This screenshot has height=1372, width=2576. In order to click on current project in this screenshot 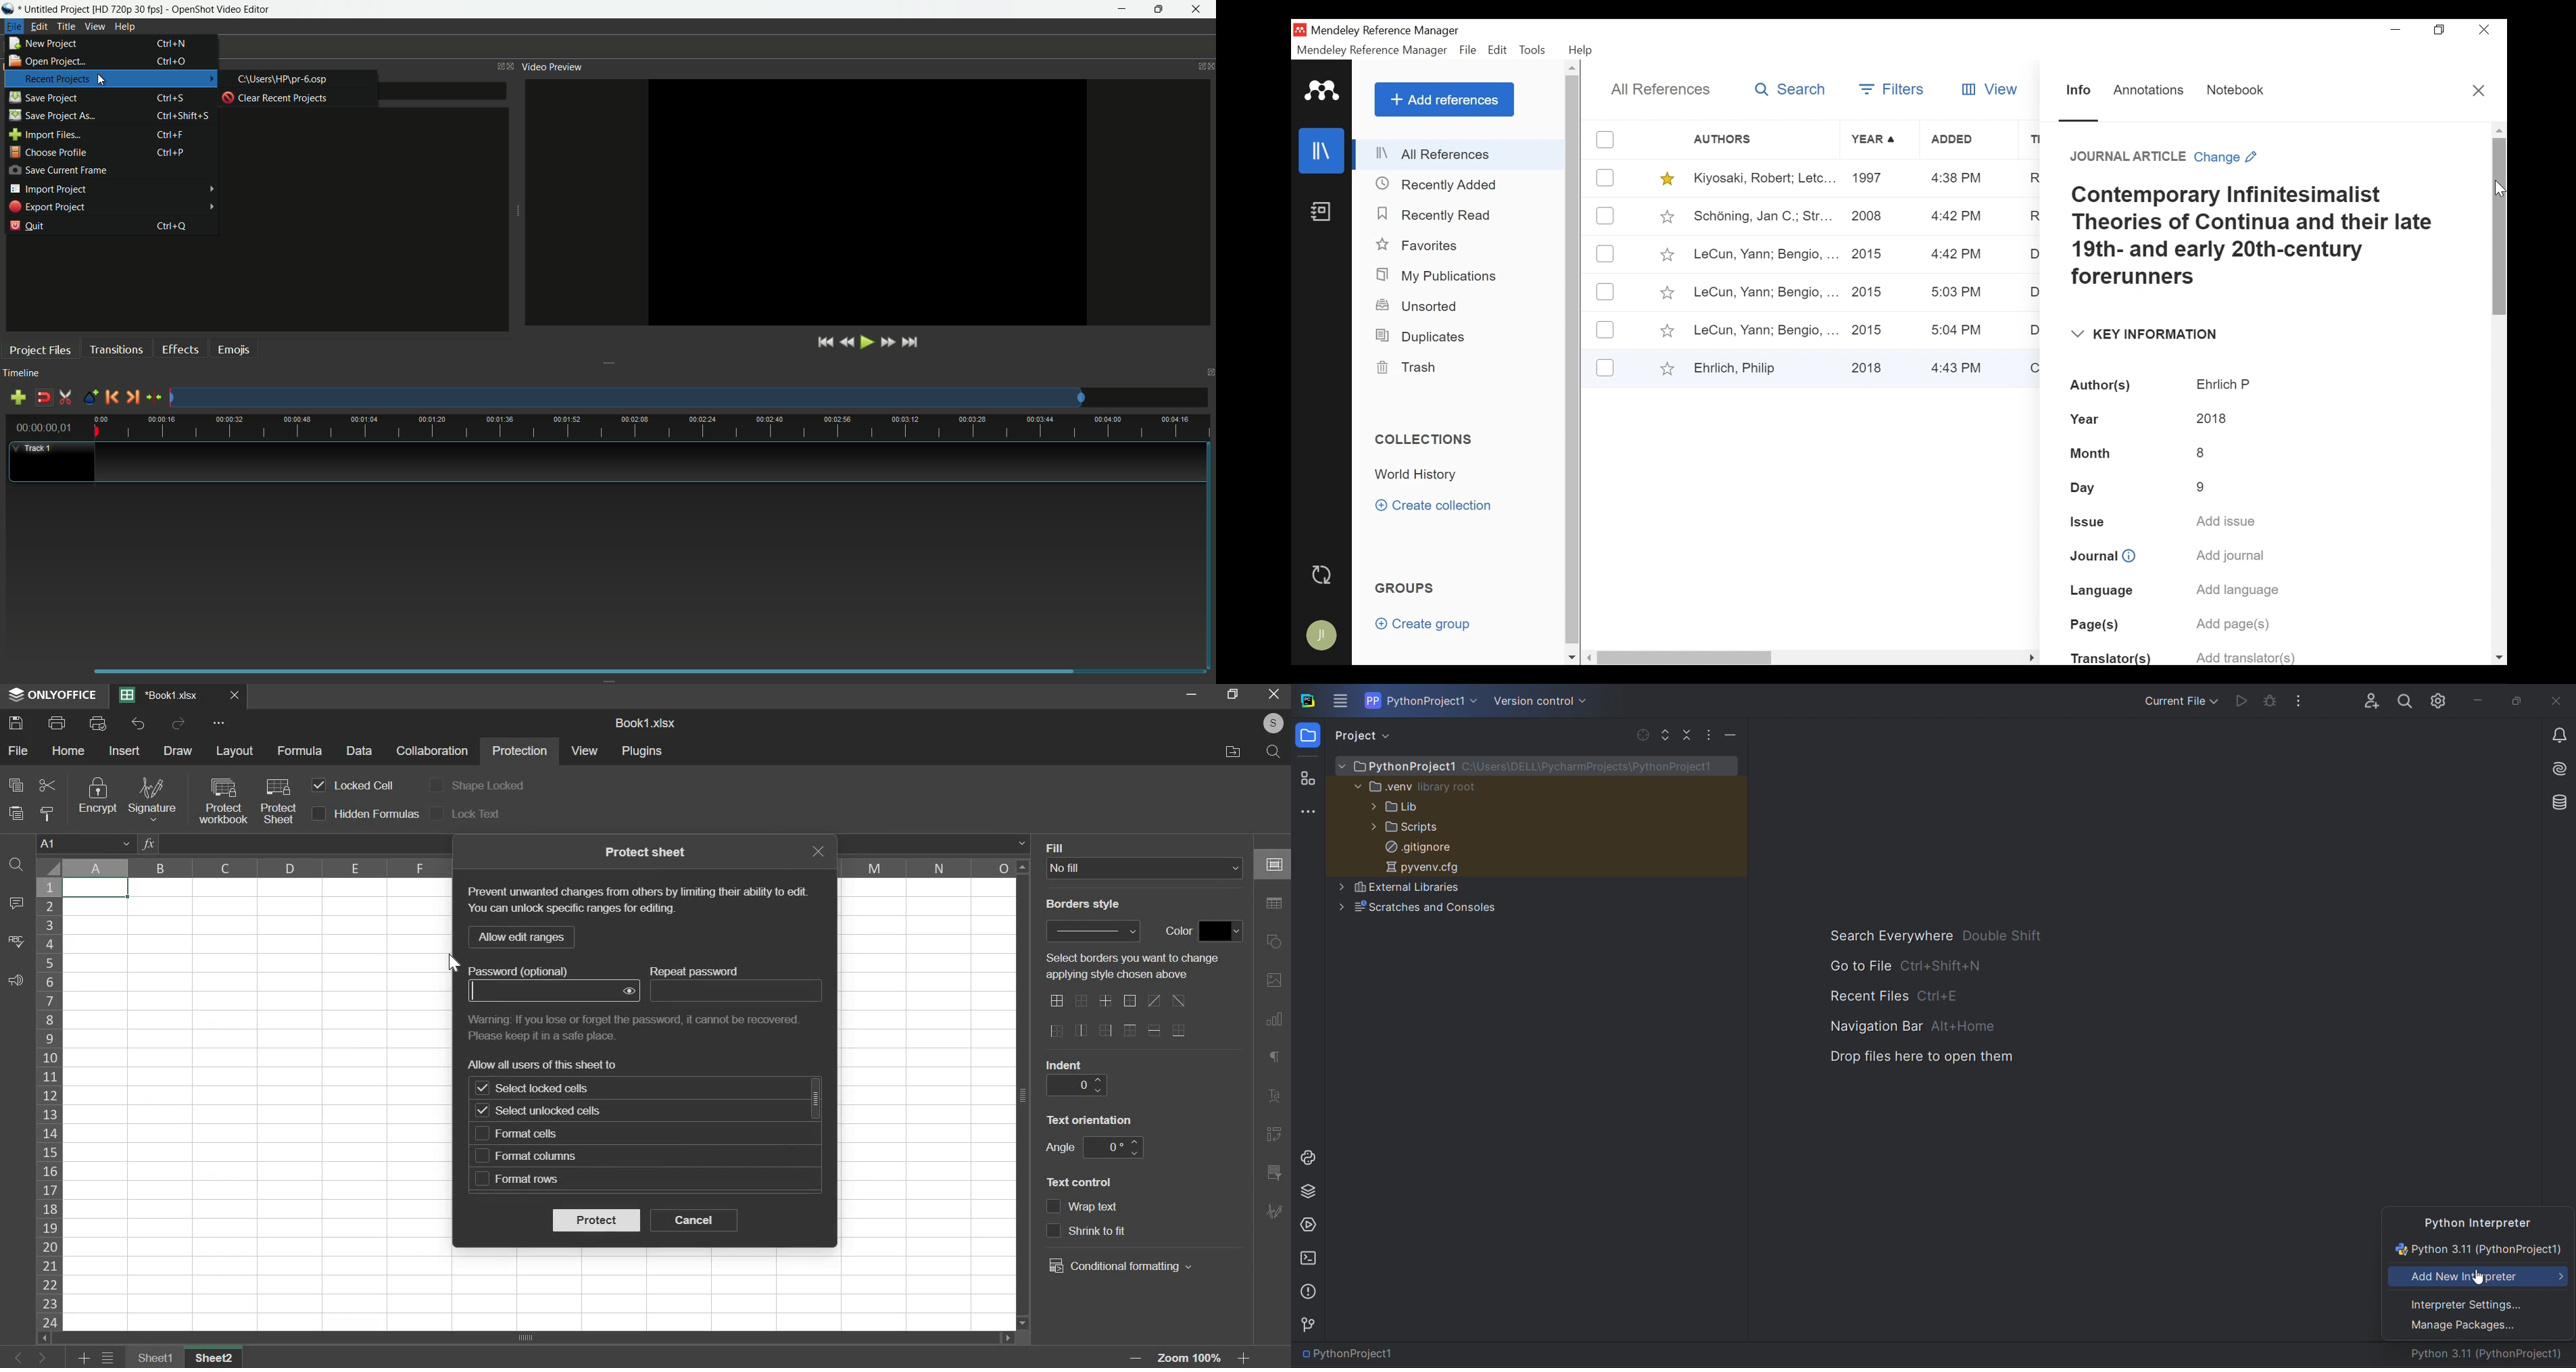, I will do `click(1422, 700)`.